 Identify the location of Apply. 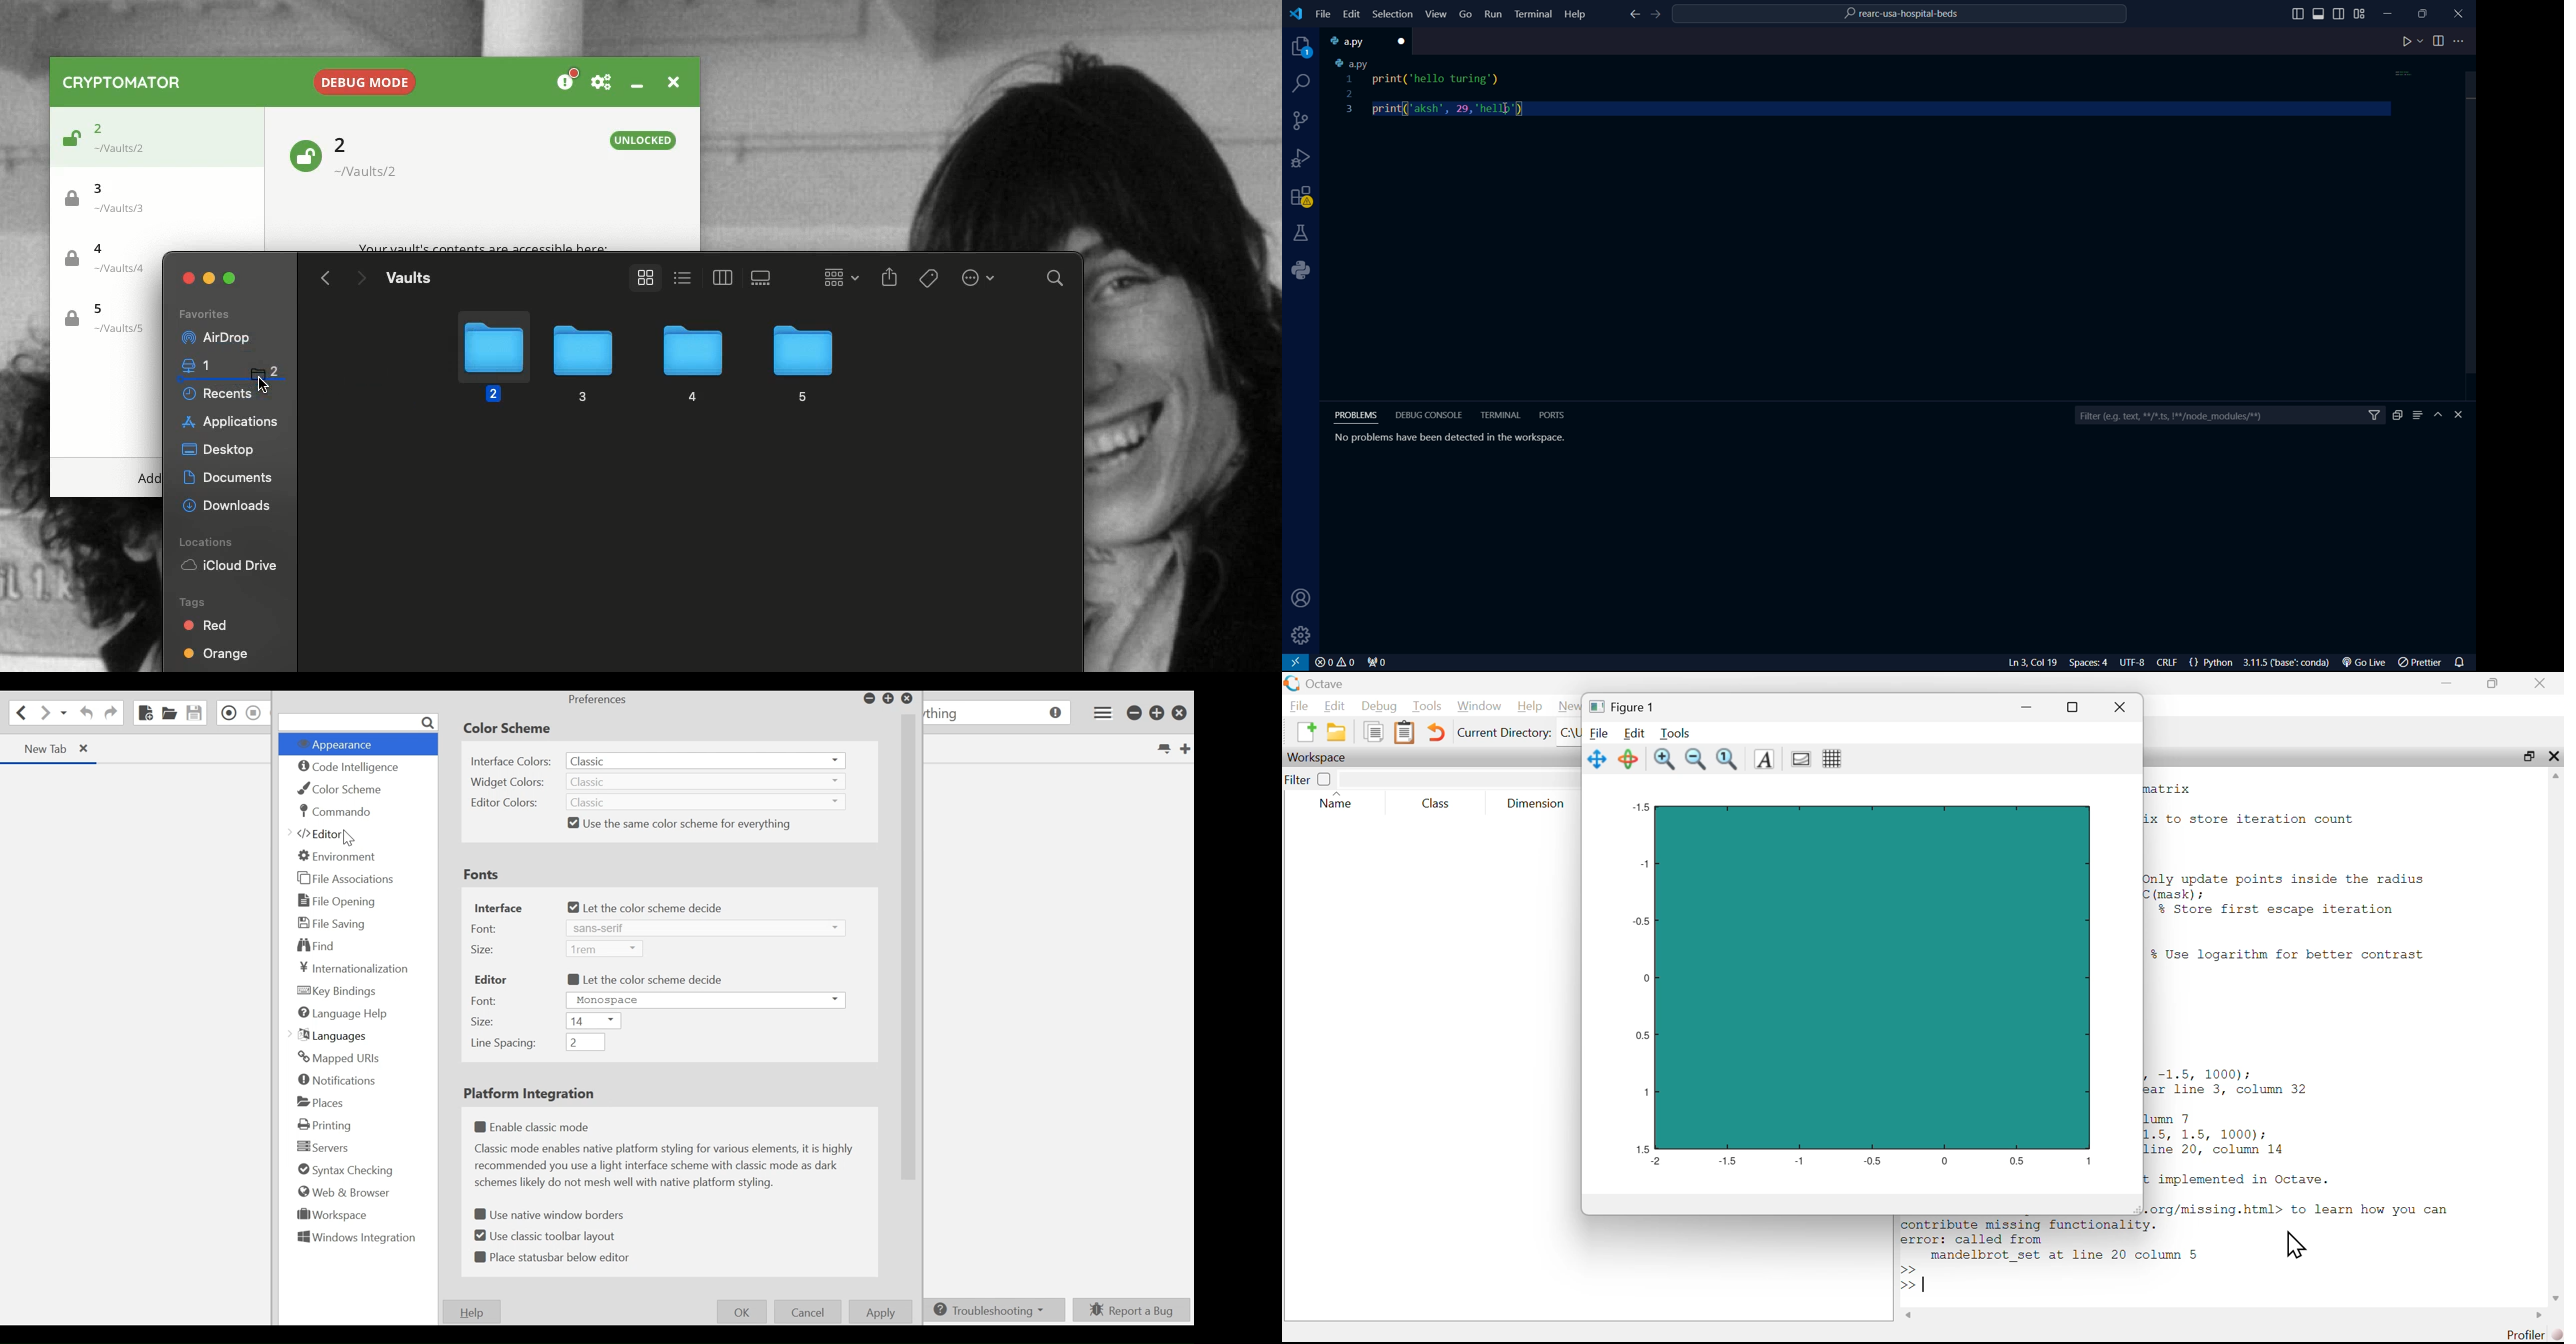
(880, 1312).